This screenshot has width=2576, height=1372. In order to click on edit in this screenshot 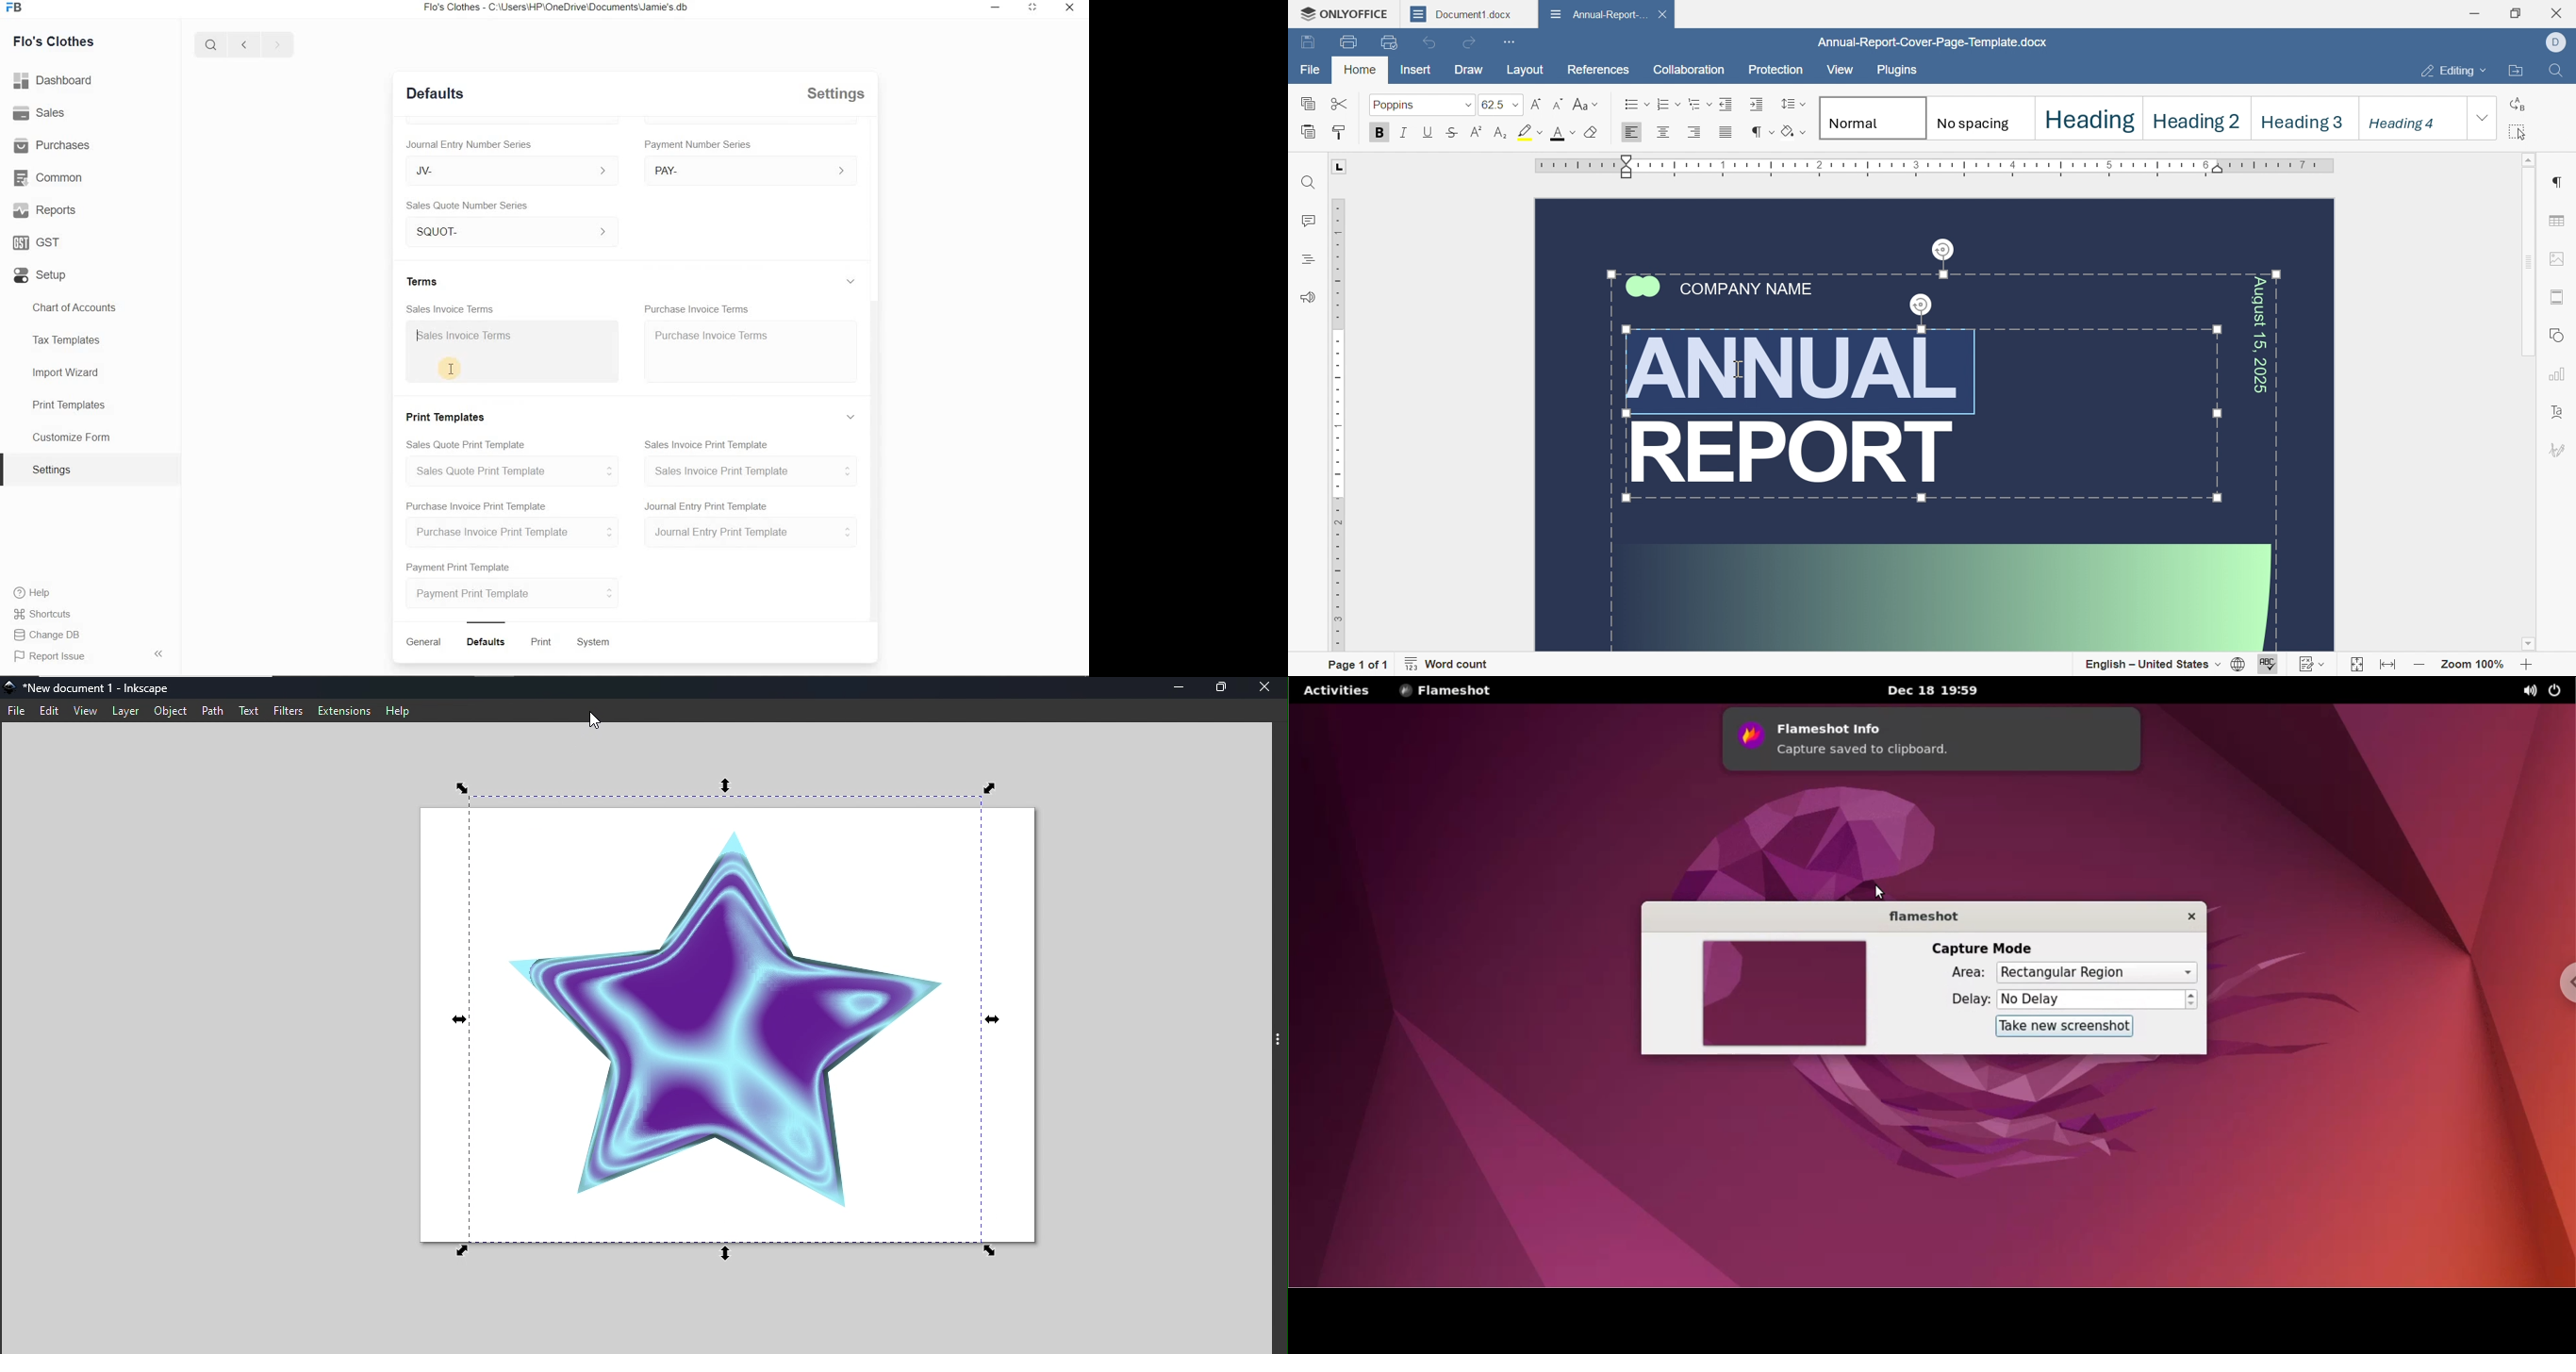, I will do `click(46, 710)`.